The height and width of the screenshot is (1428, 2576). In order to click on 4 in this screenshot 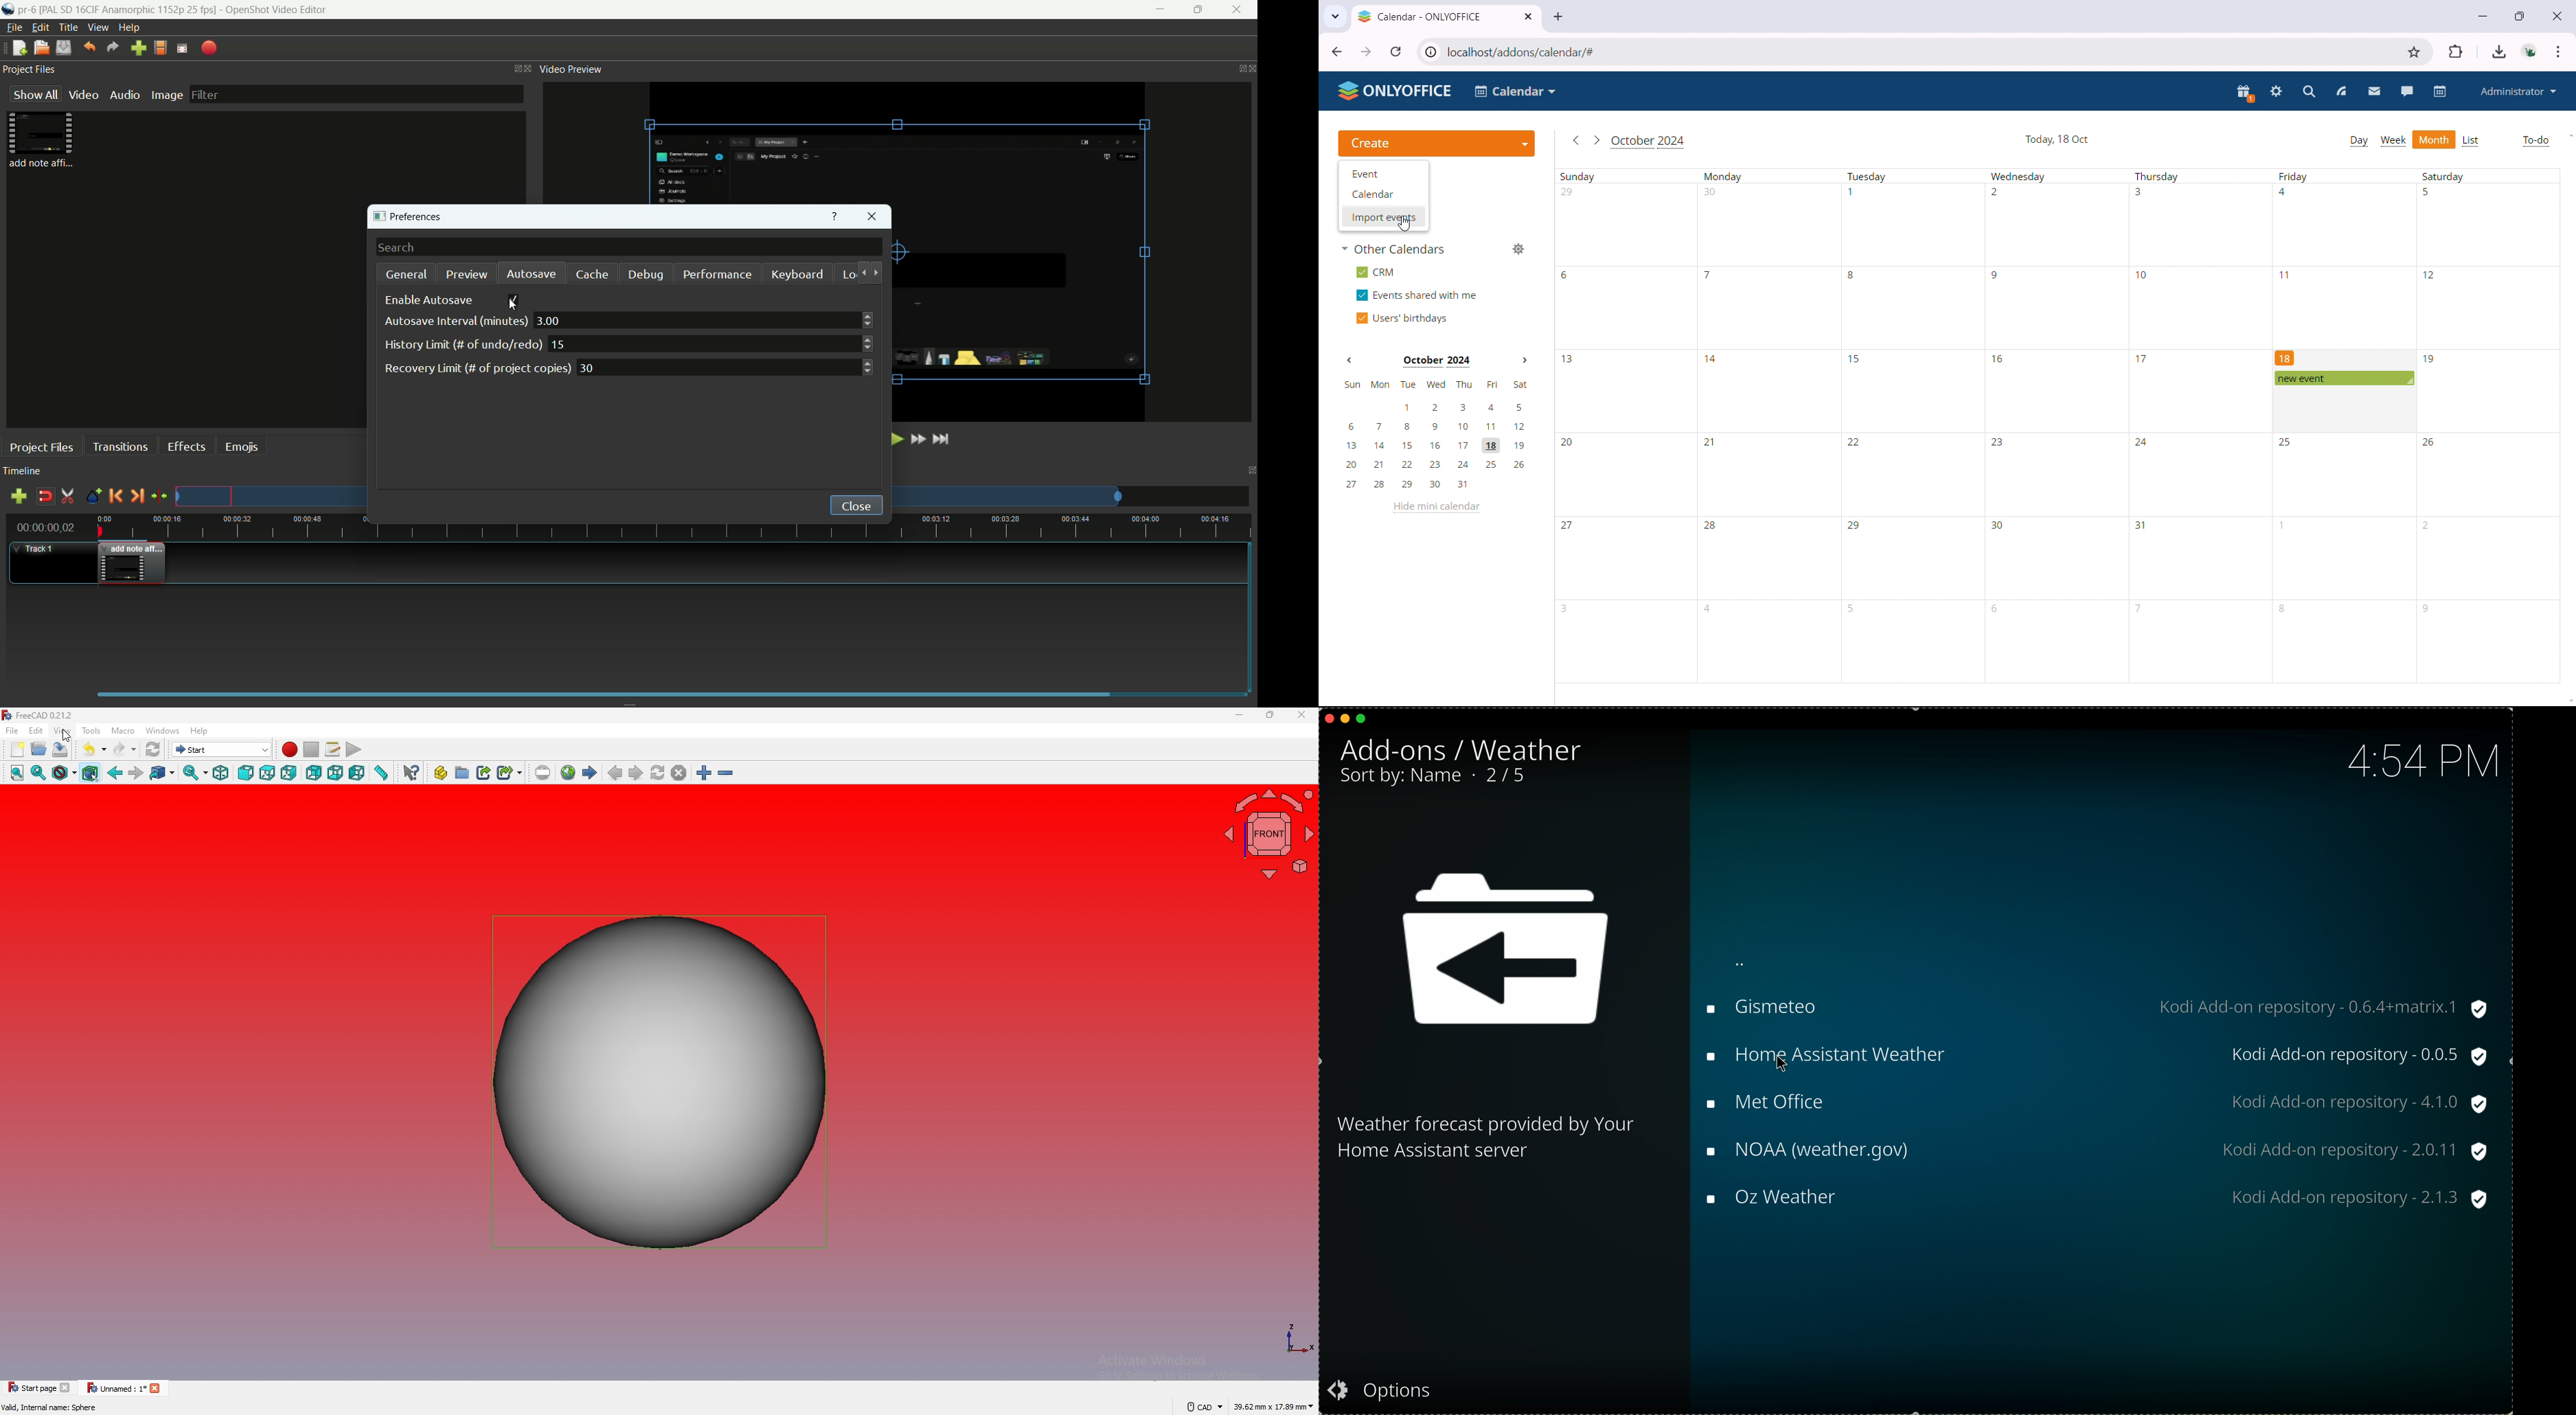, I will do `click(2285, 192)`.